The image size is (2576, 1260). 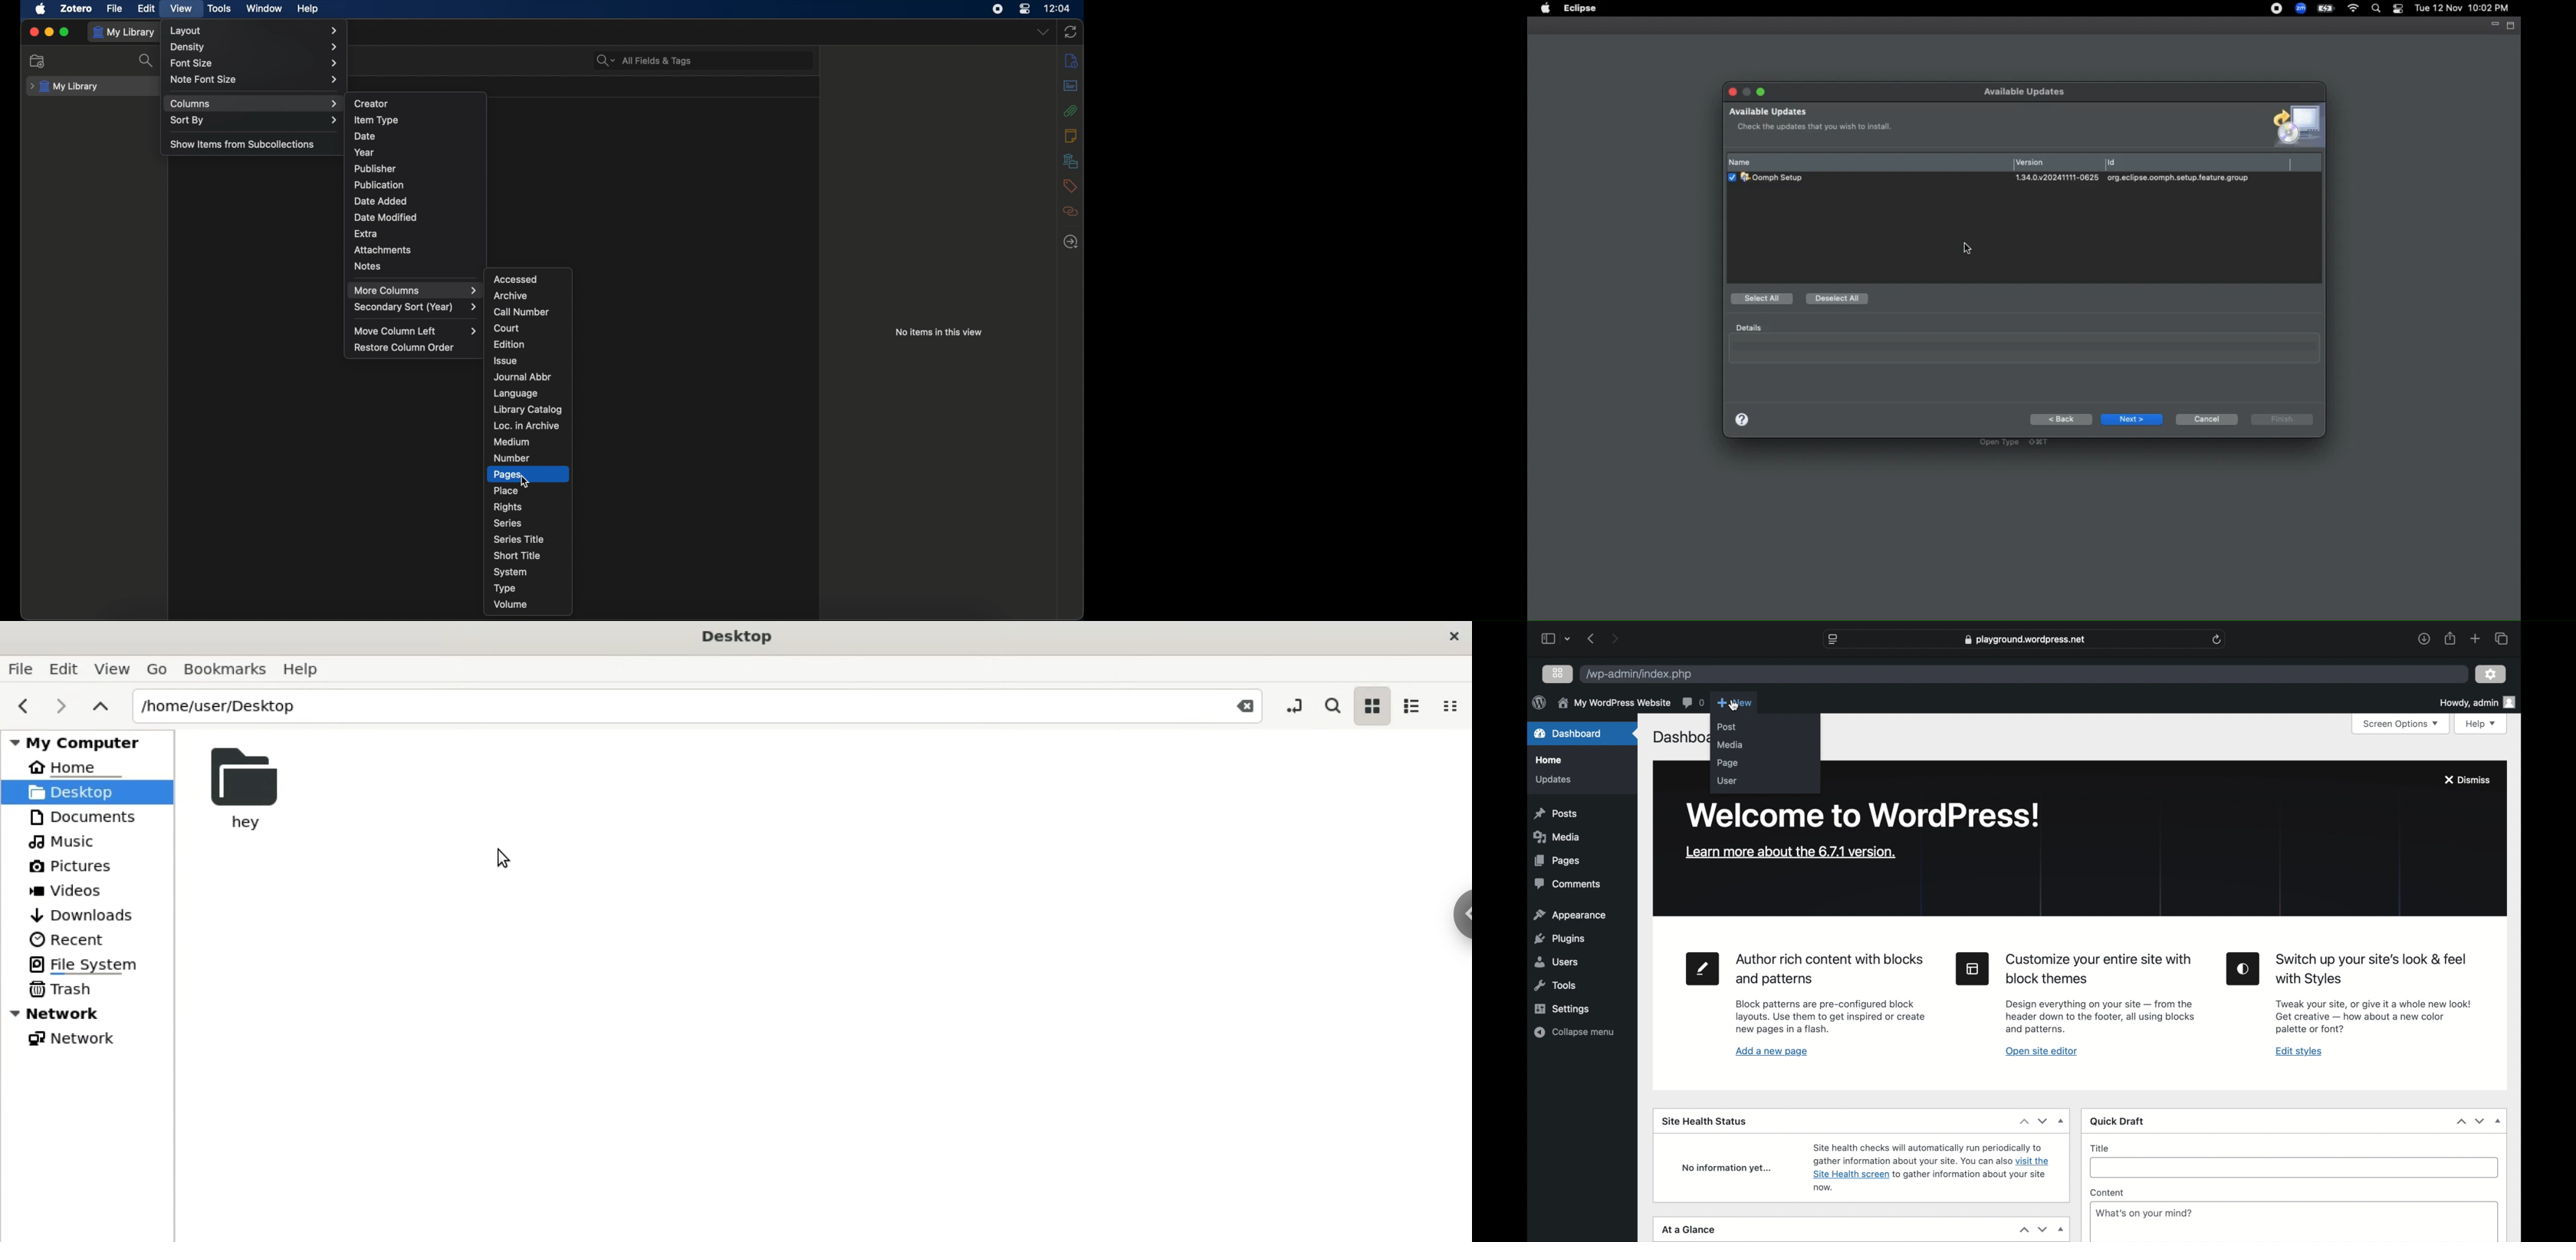 I want to click on page, so click(x=1727, y=762).